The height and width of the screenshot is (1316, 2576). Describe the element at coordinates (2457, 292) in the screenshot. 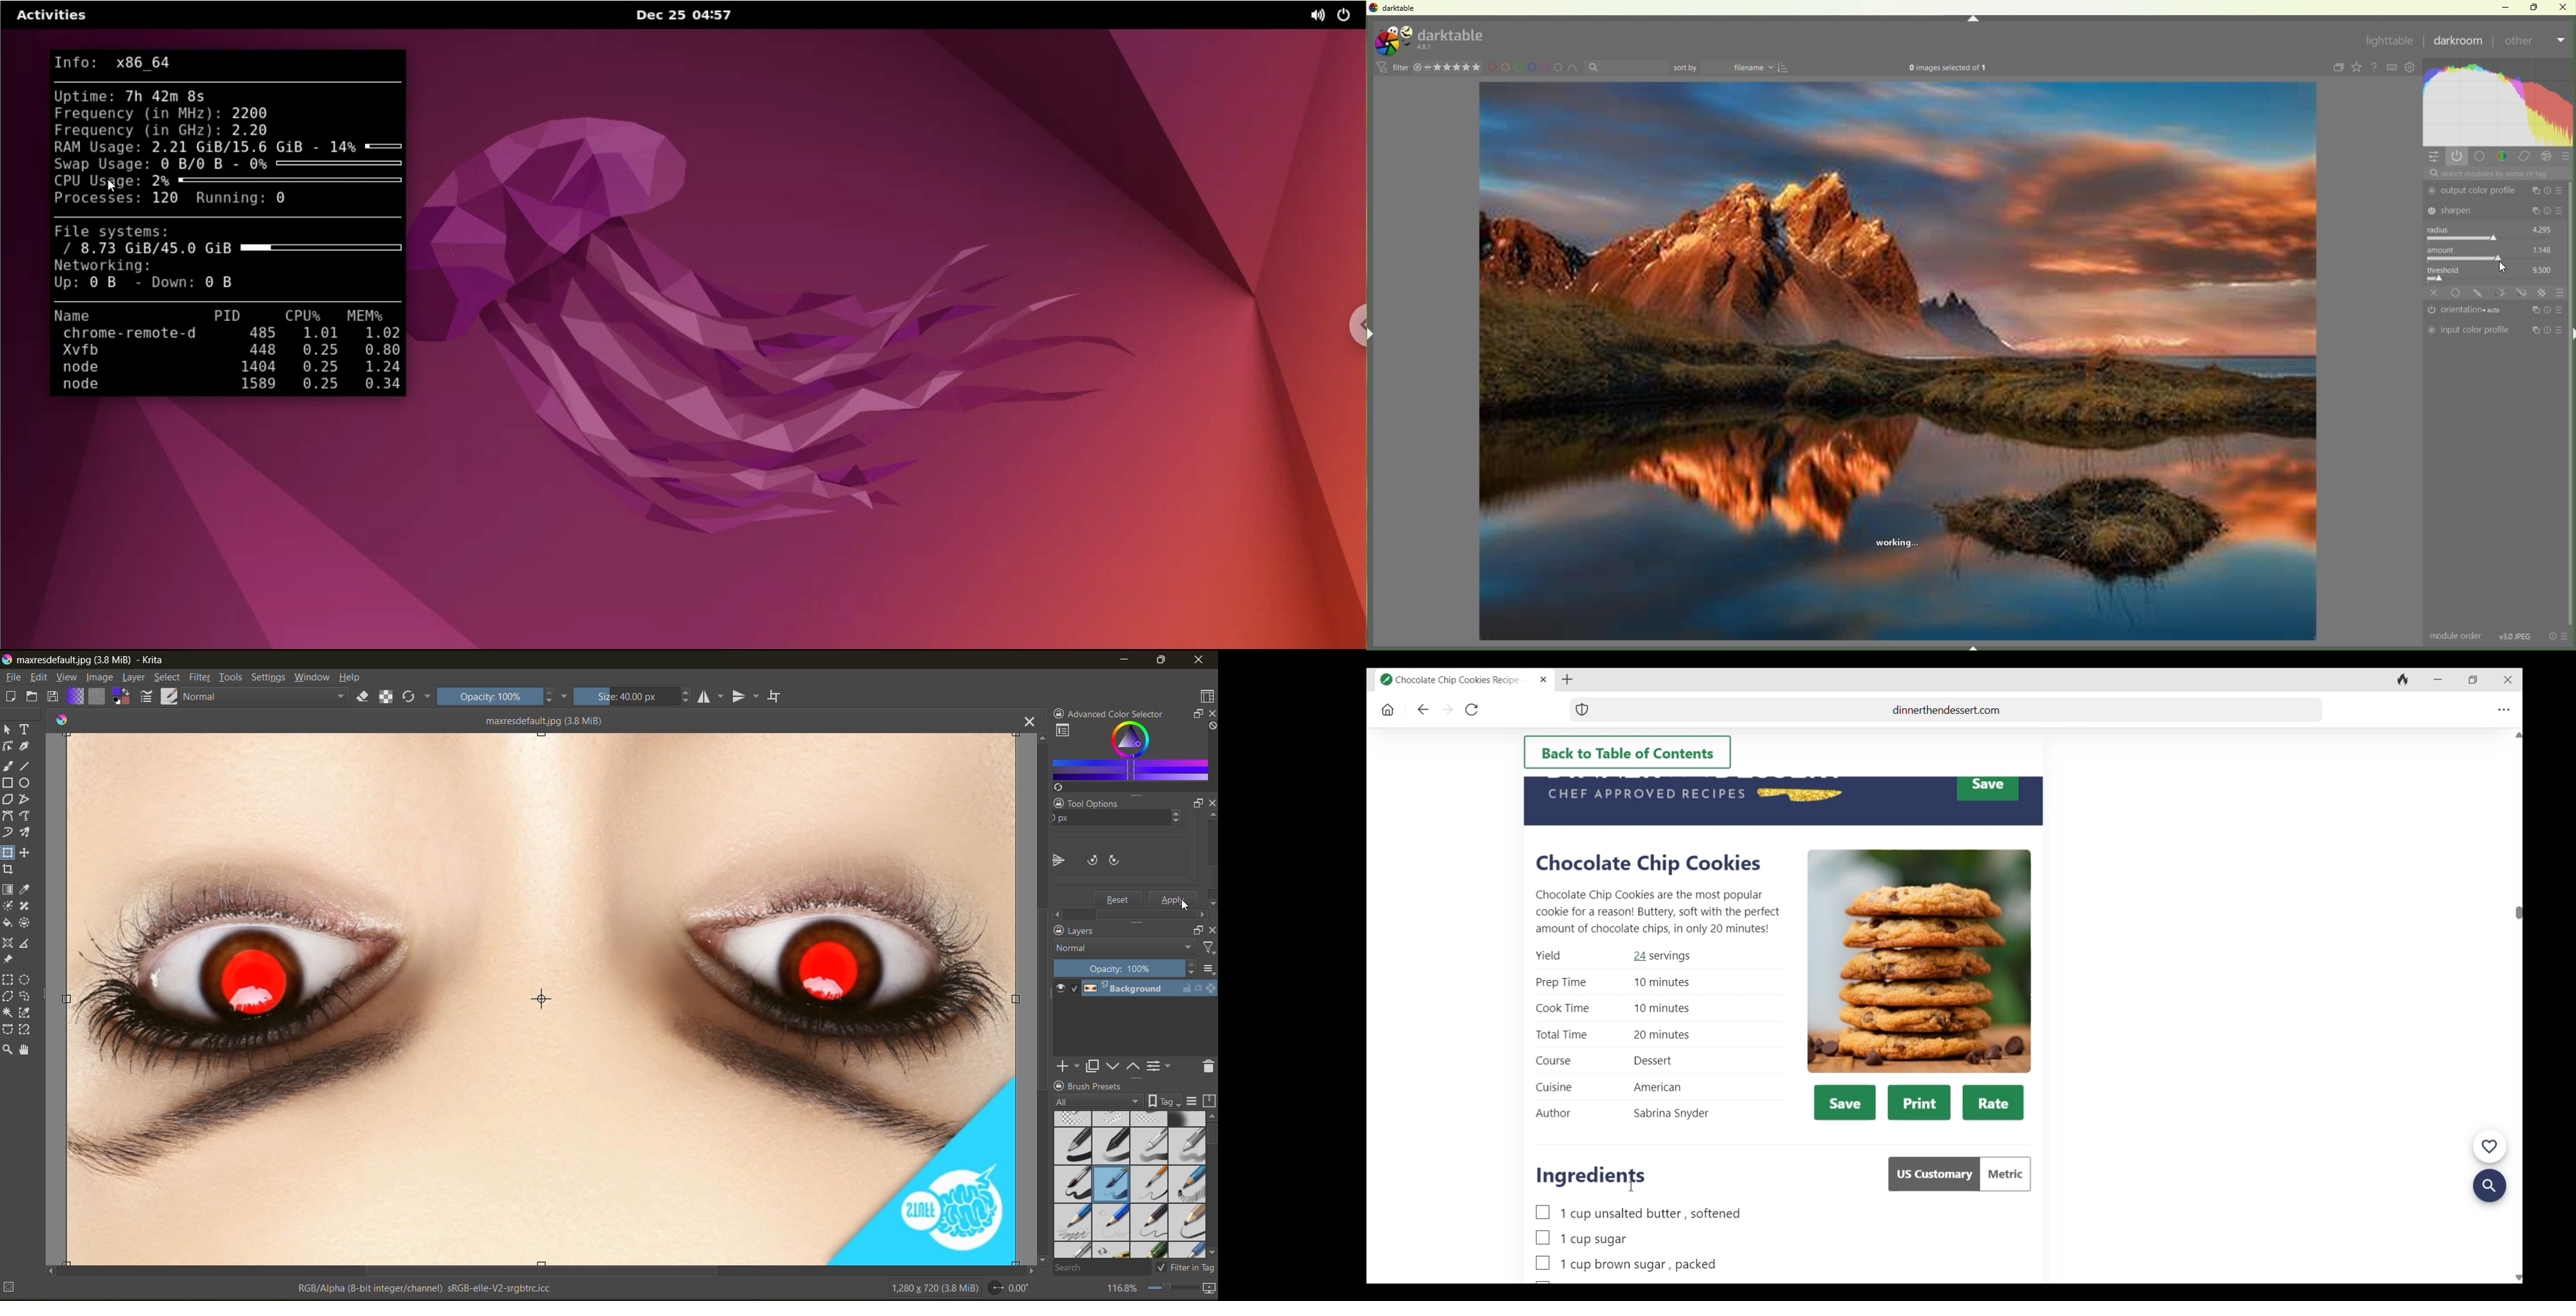

I see `base` at that location.